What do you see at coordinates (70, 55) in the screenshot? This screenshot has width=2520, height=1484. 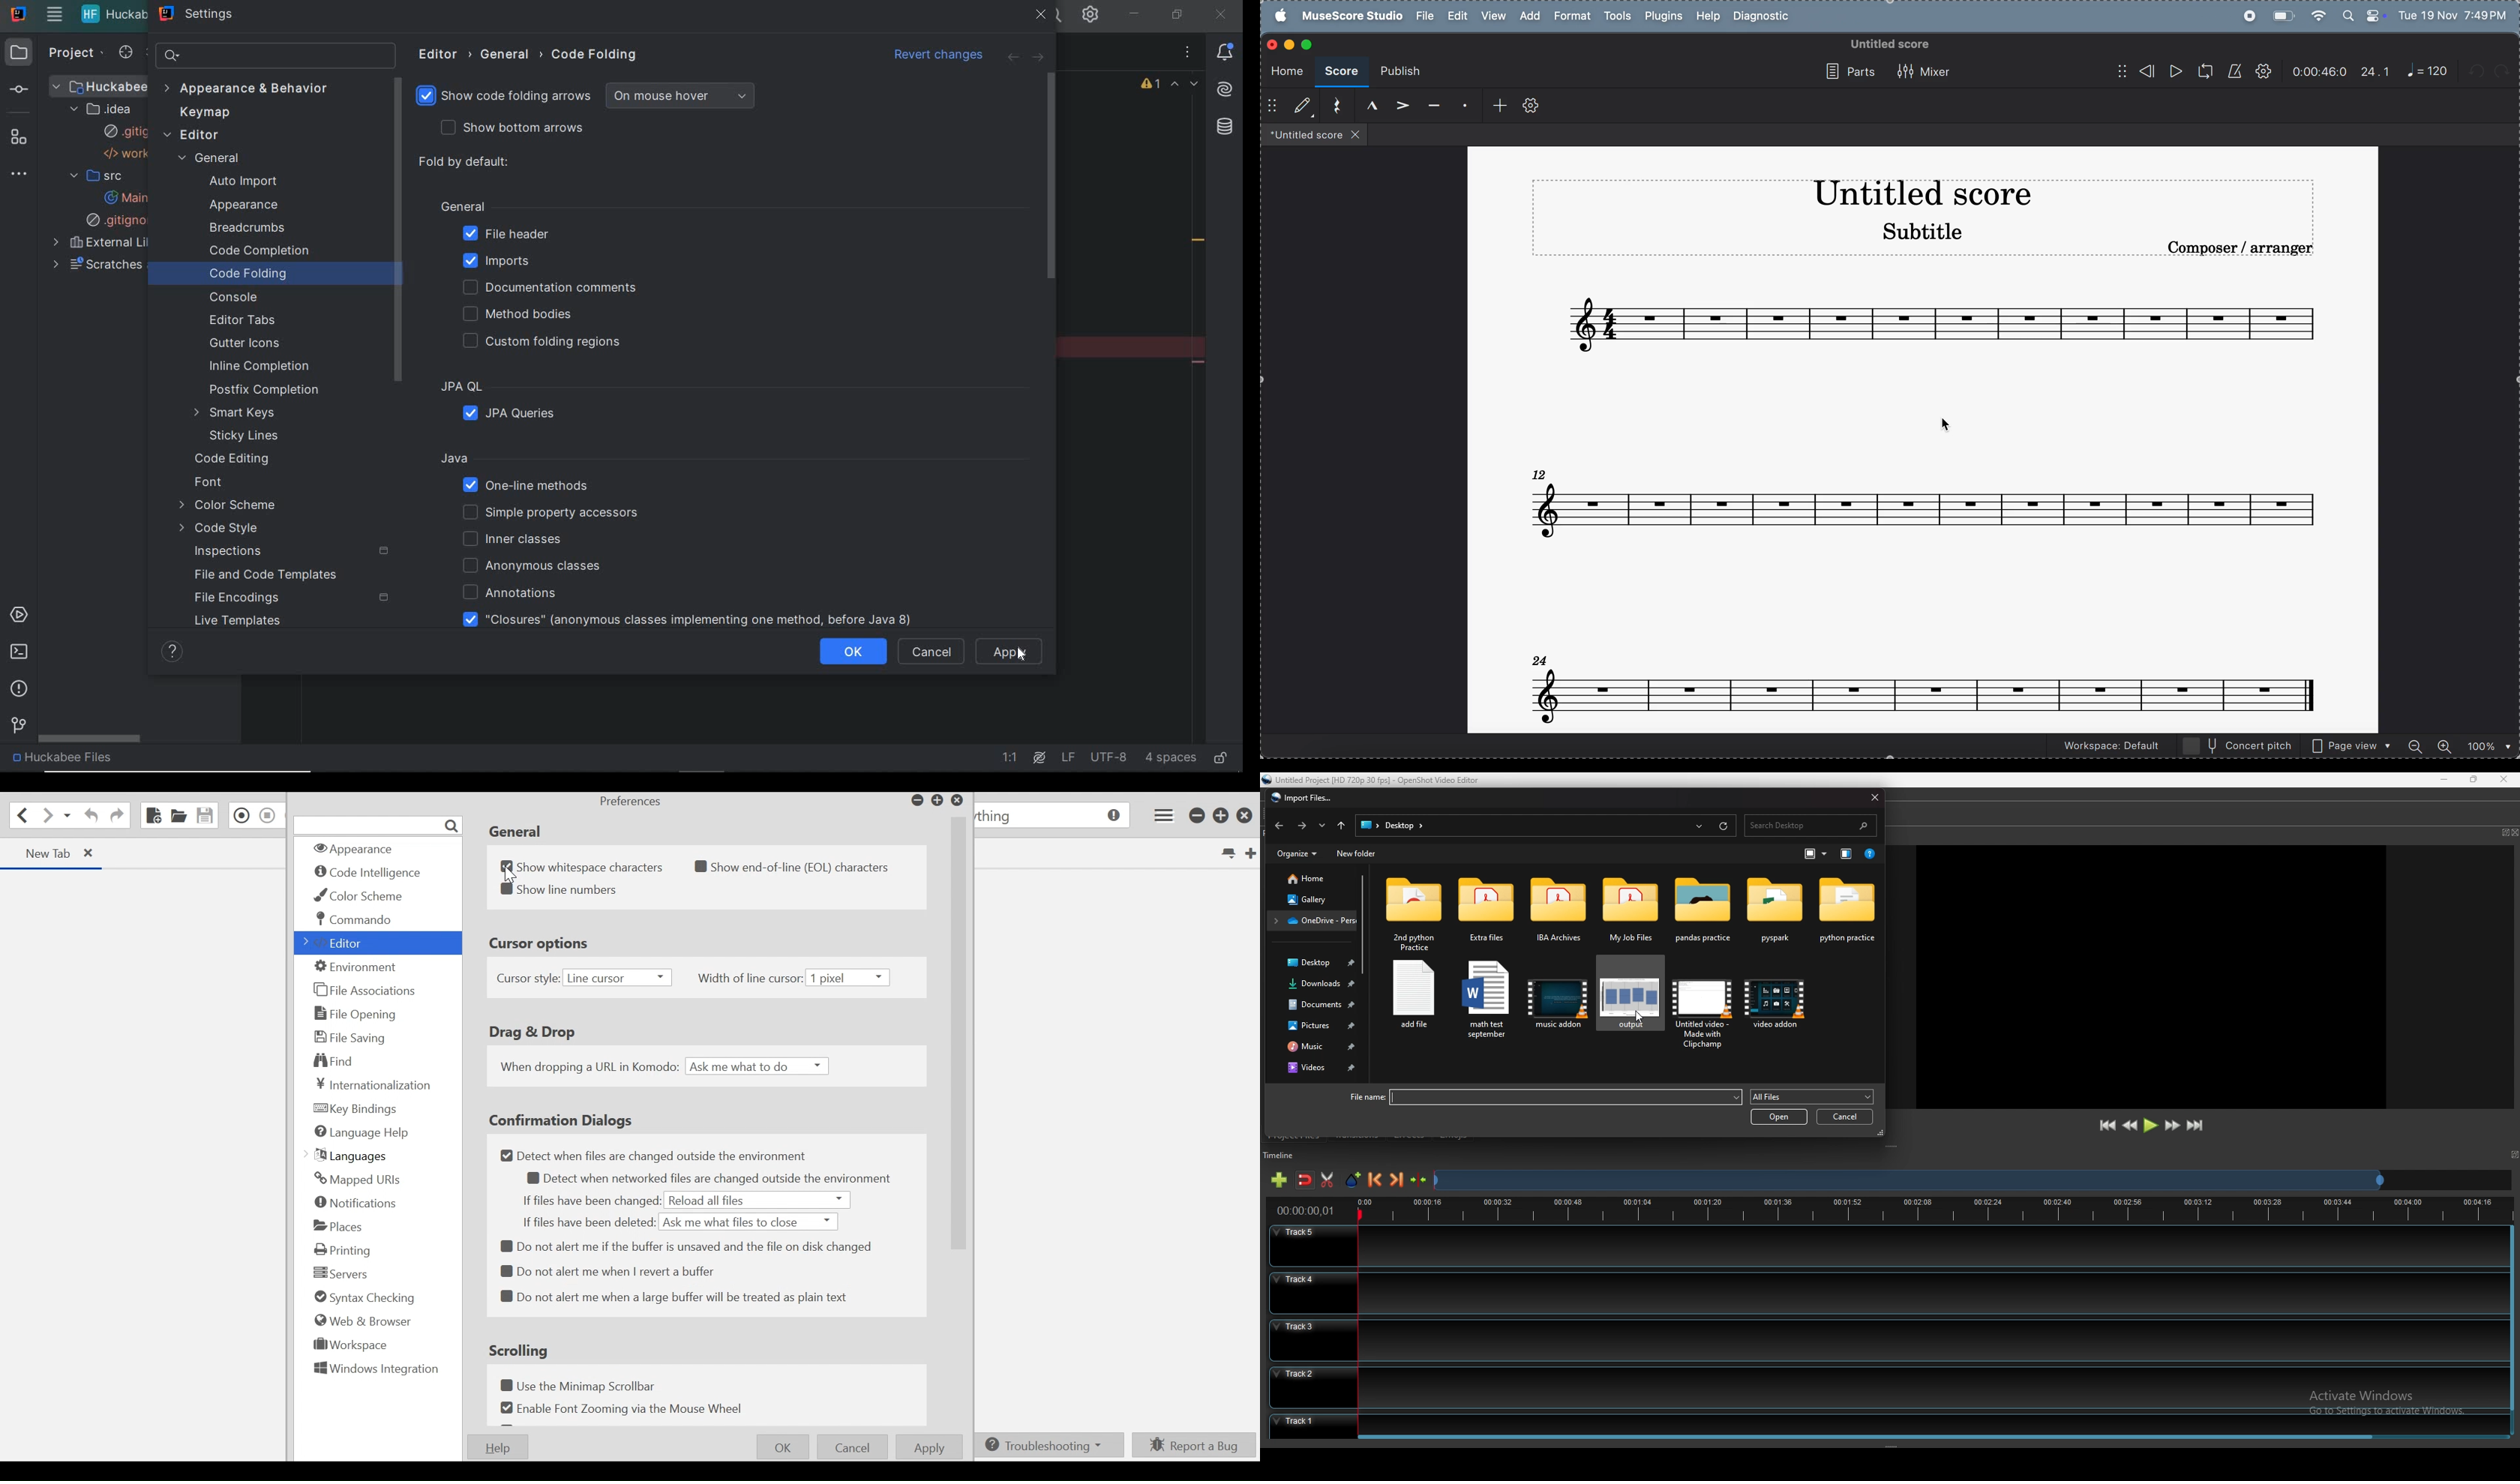 I see `project` at bounding box center [70, 55].